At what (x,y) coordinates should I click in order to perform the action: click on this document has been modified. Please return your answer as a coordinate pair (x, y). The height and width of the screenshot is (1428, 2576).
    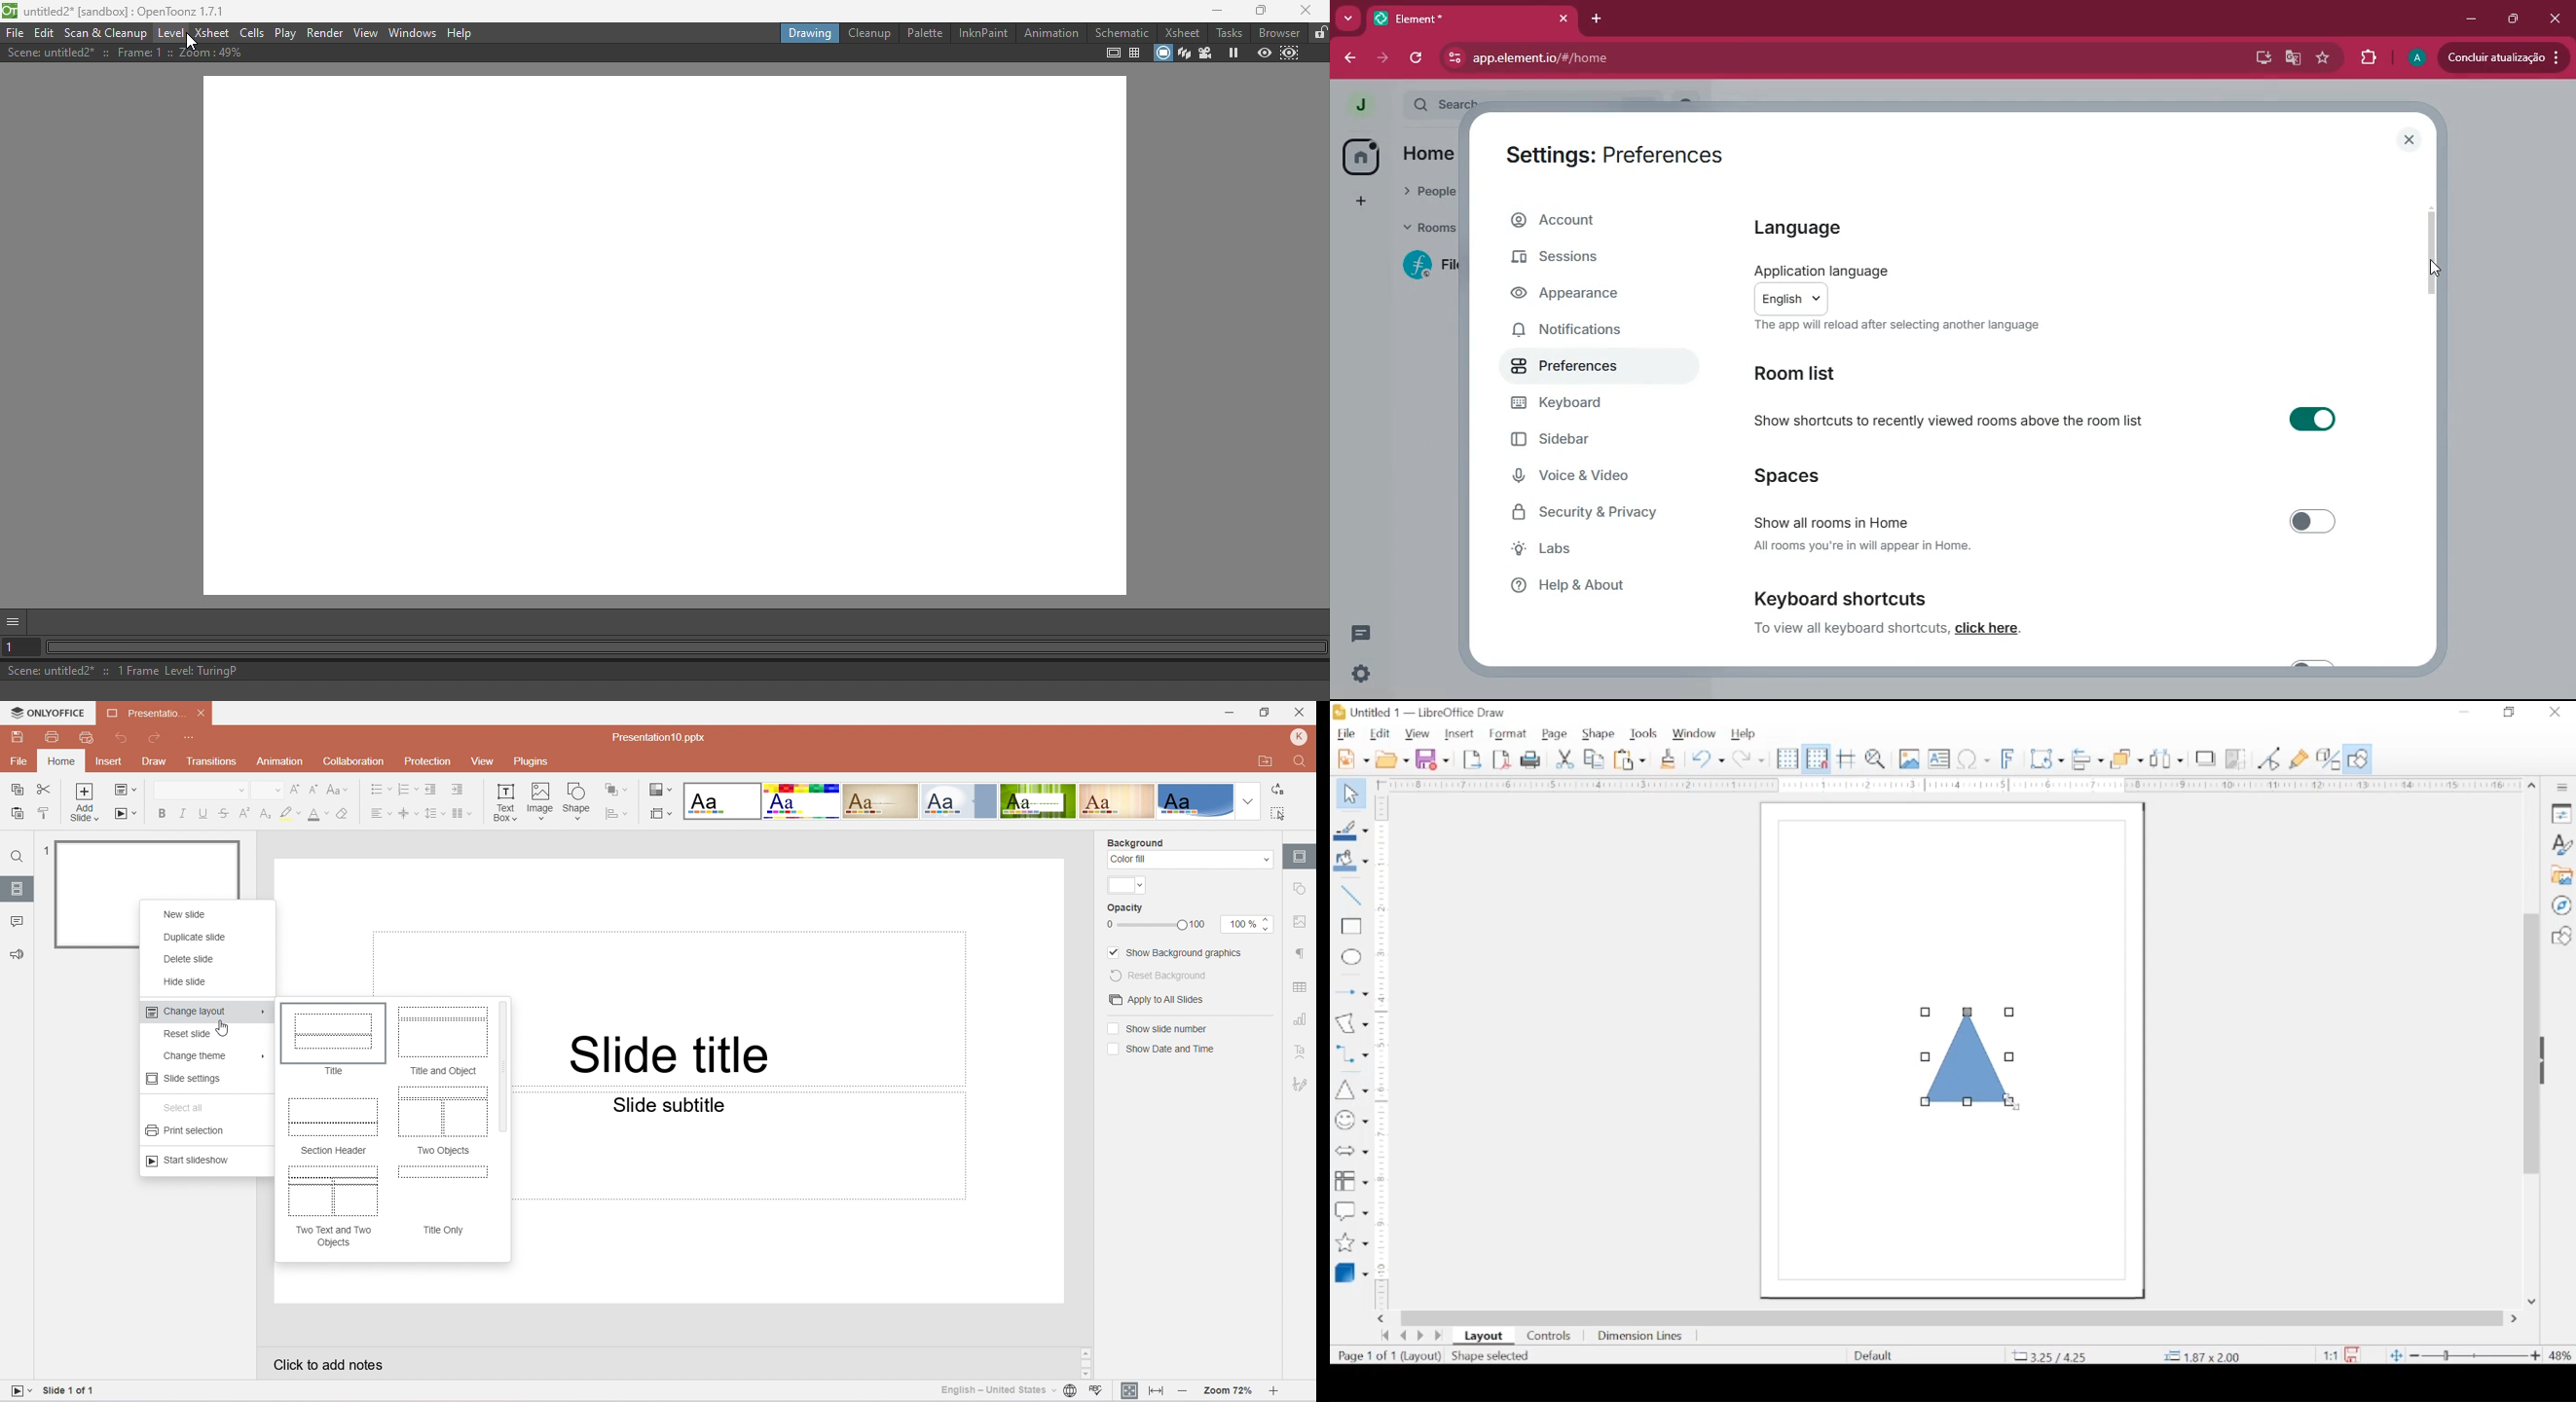
    Looking at the image, I should click on (2338, 1353).